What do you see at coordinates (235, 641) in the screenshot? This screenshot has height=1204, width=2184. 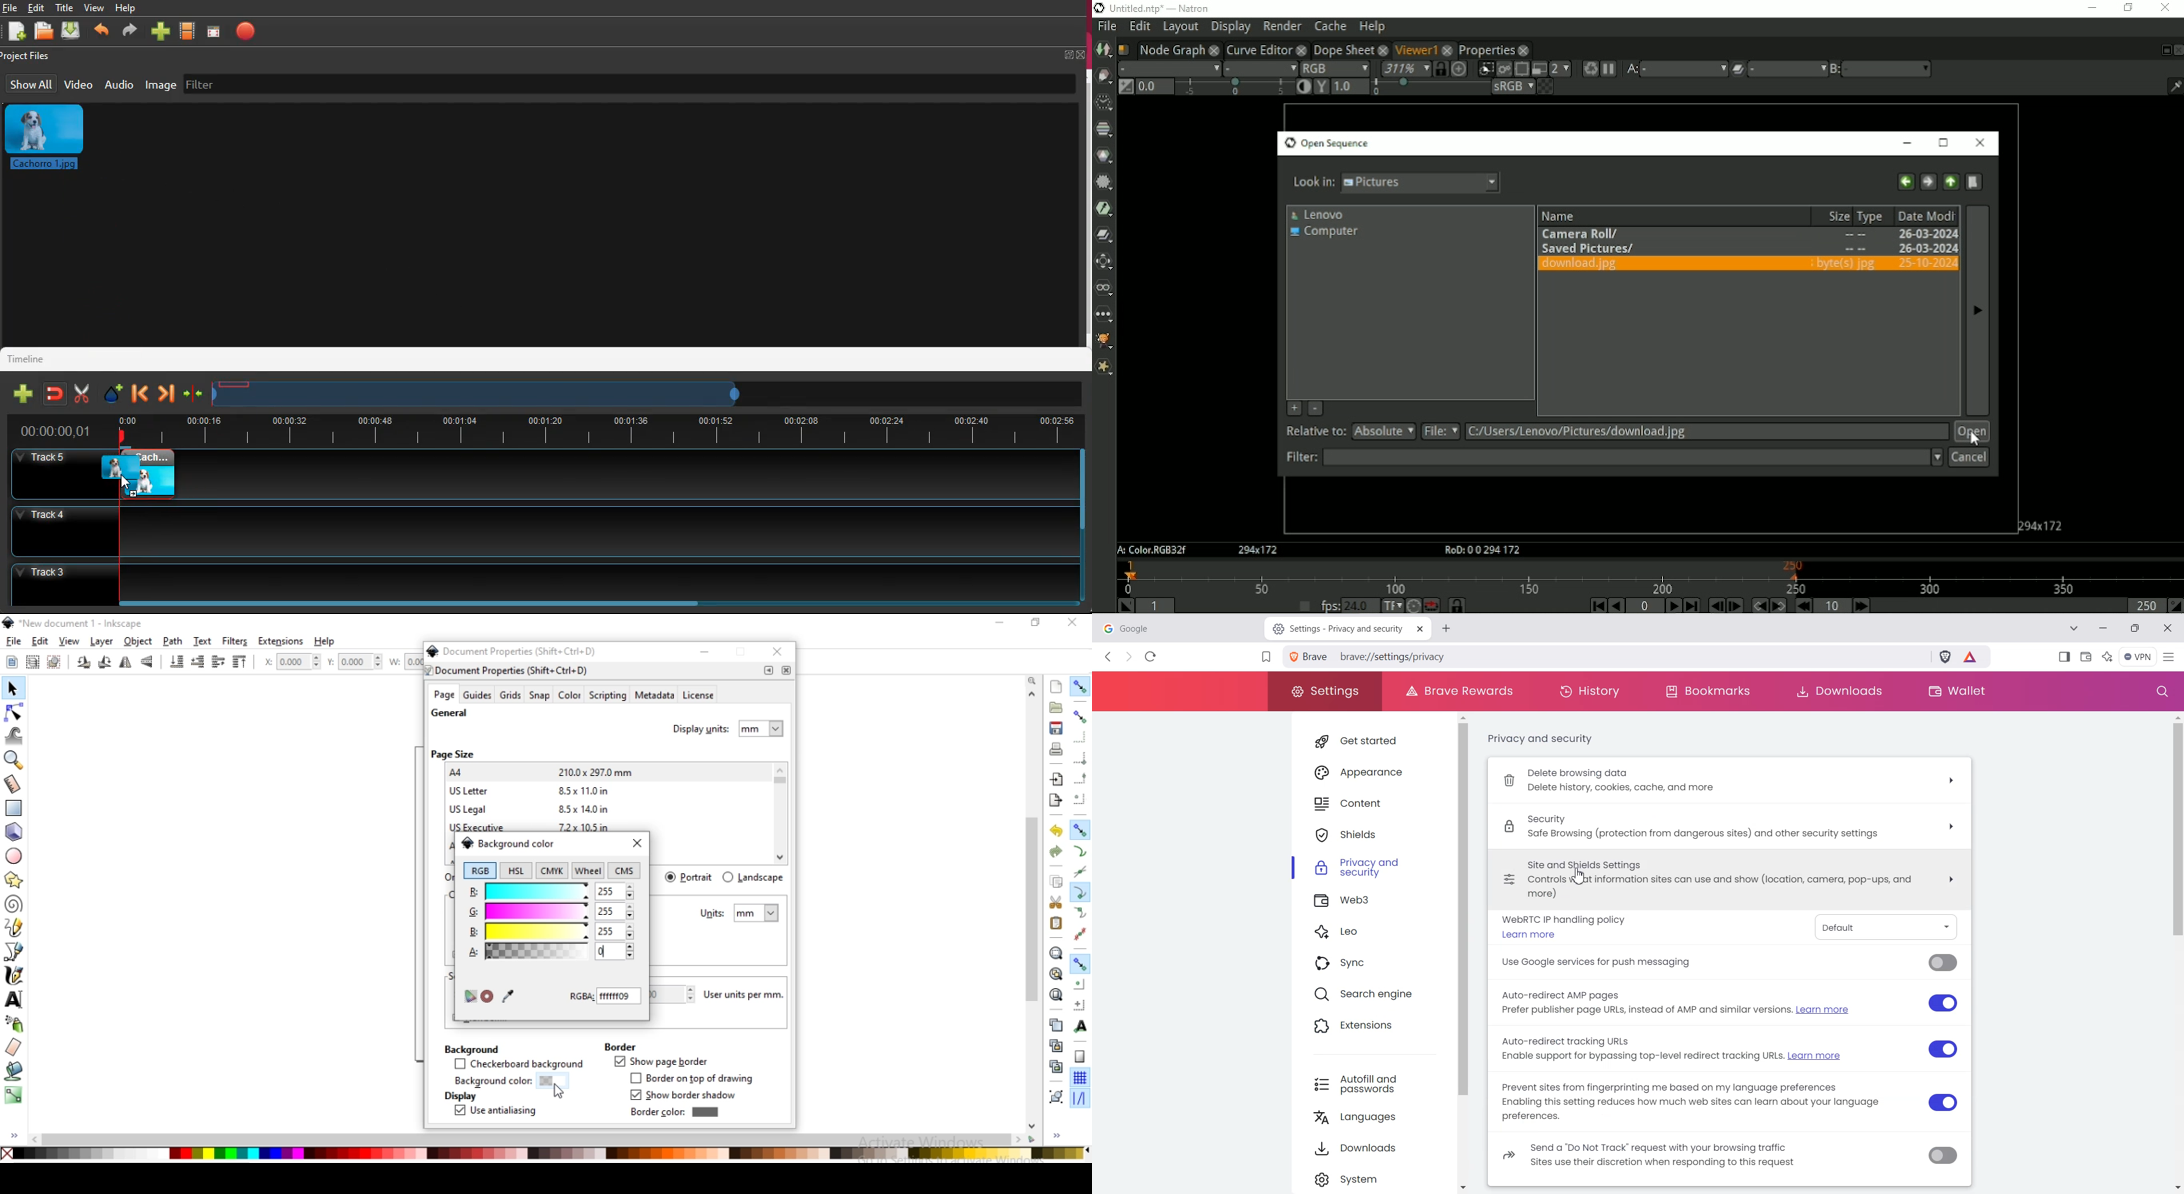 I see `filters` at bounding box center [235, 641].